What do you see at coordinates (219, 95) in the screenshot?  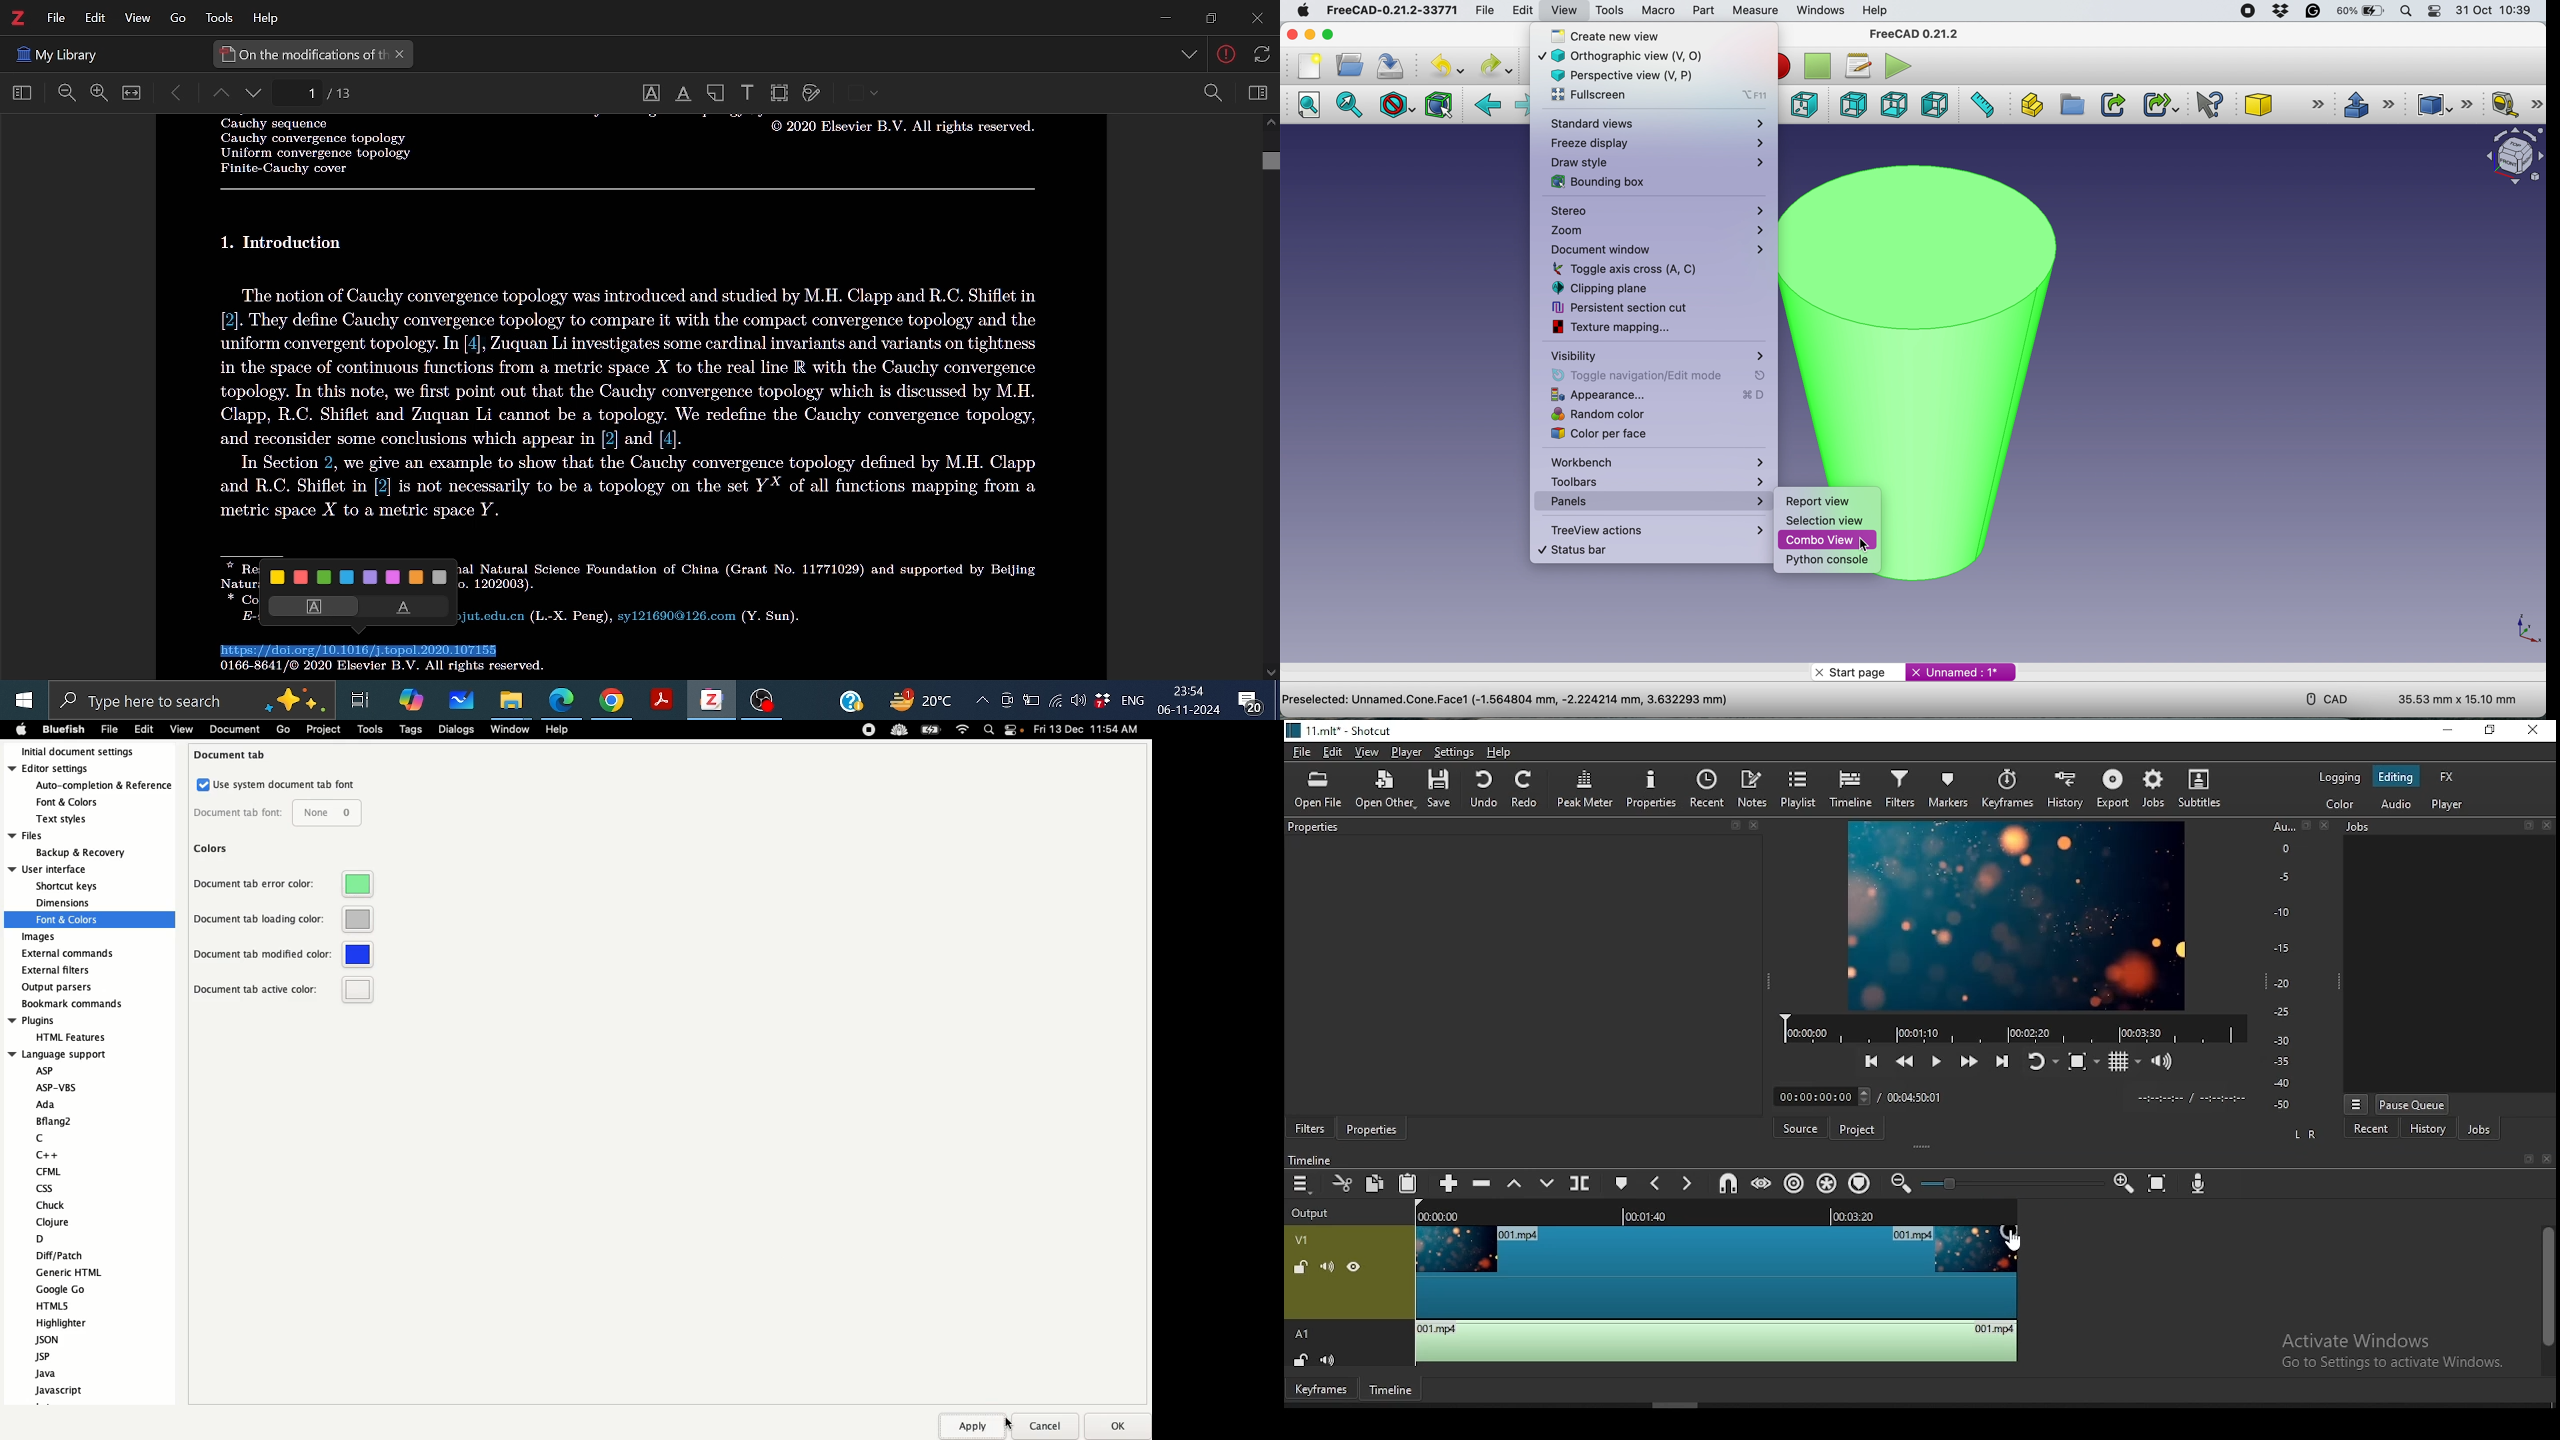 I see `Page up` at bounding box center [219, 95].